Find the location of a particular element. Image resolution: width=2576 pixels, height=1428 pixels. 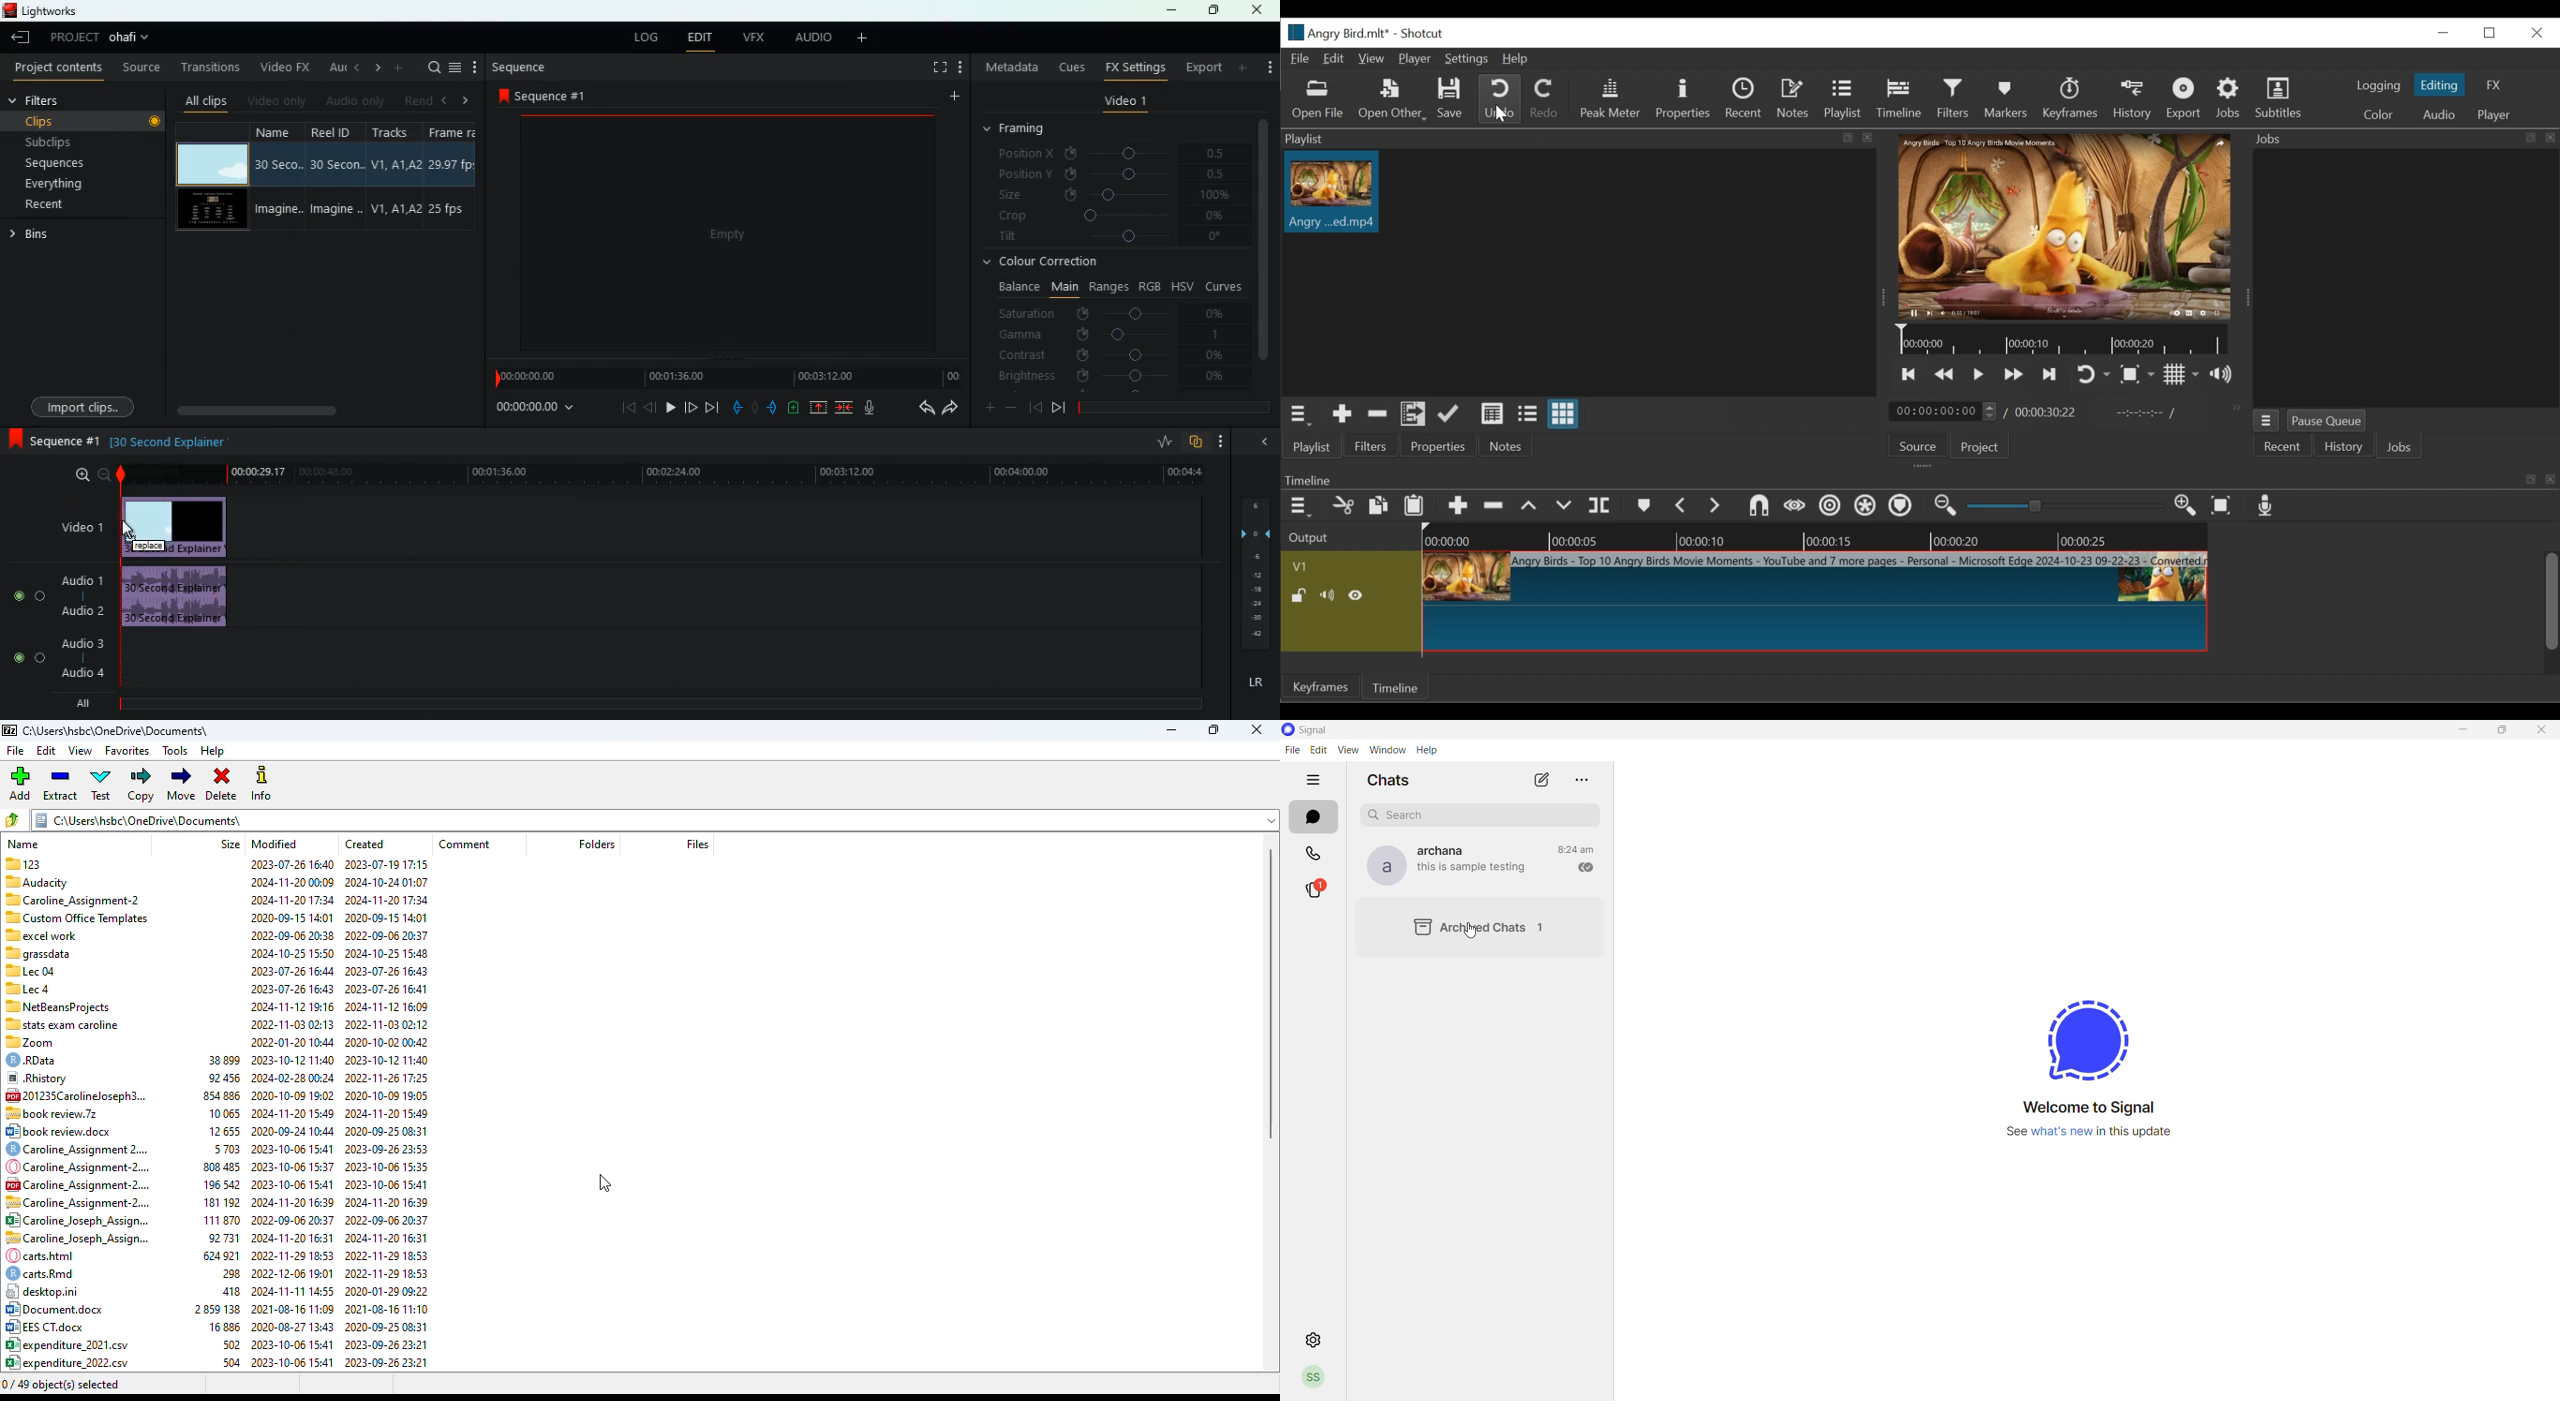

new chats is located at coordinates (1541, 780).